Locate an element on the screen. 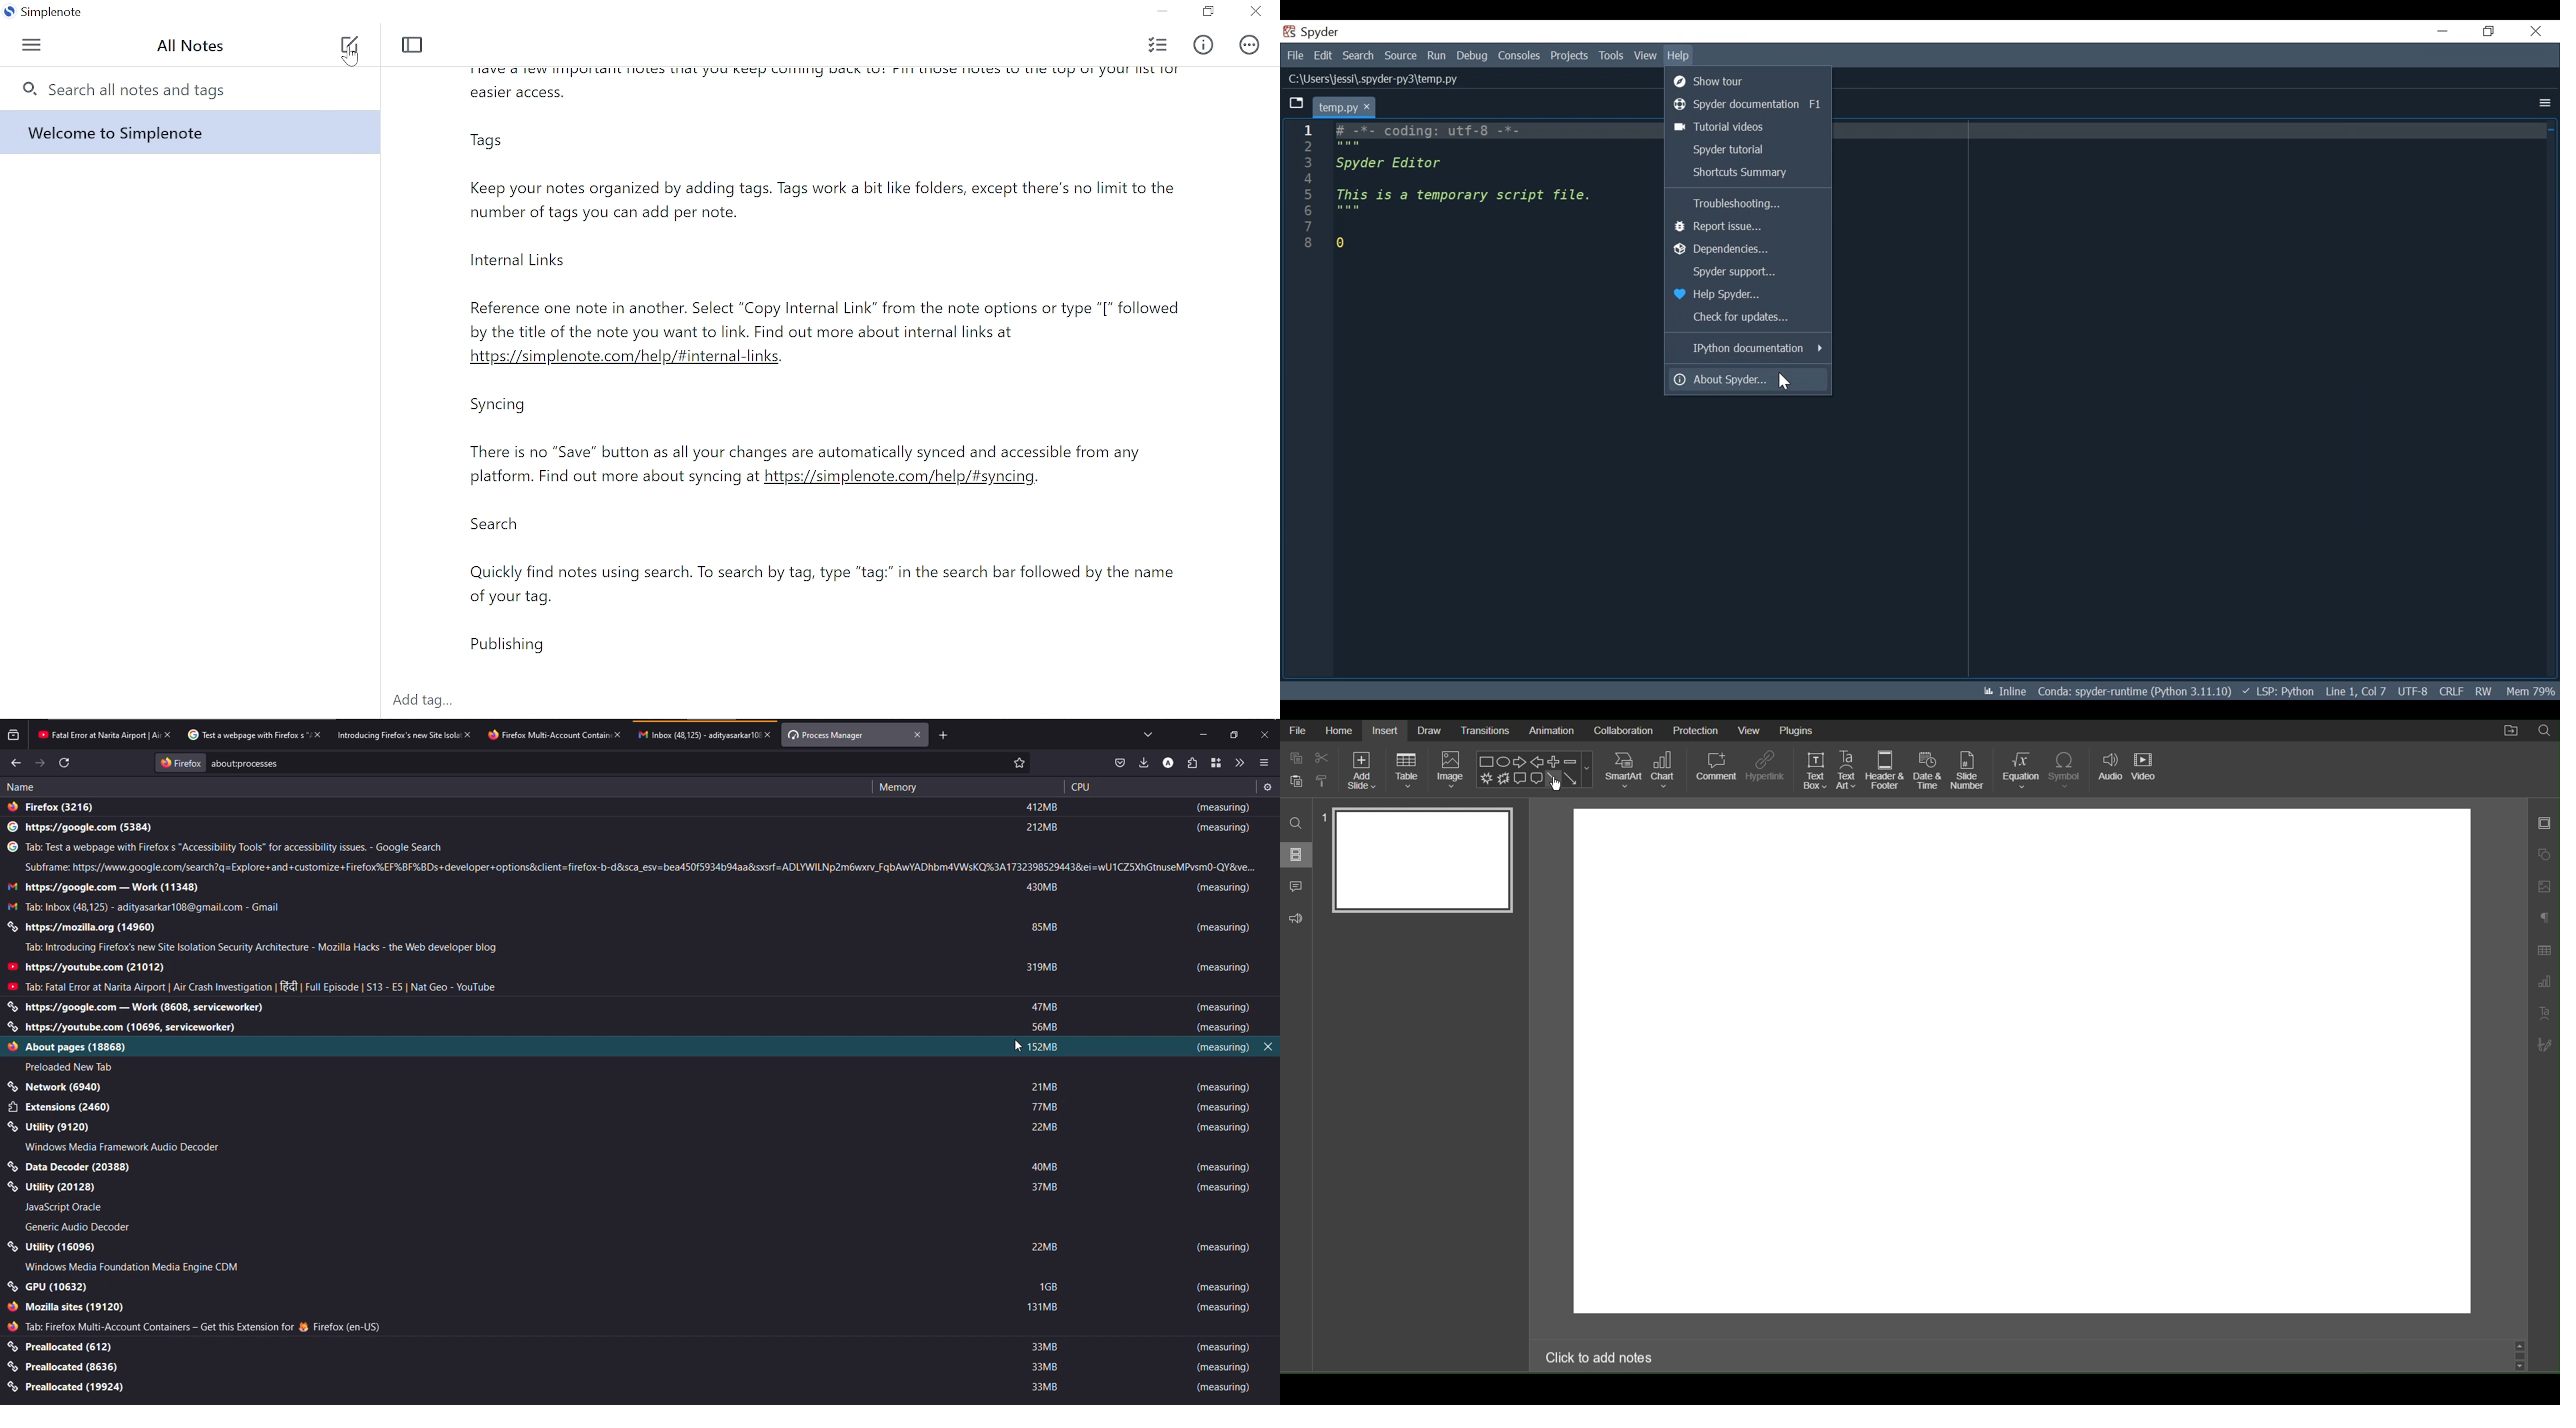 Image resolution: width=2576 pixels, height=1428 pixels. Image is located at coordinates (1452, 772).